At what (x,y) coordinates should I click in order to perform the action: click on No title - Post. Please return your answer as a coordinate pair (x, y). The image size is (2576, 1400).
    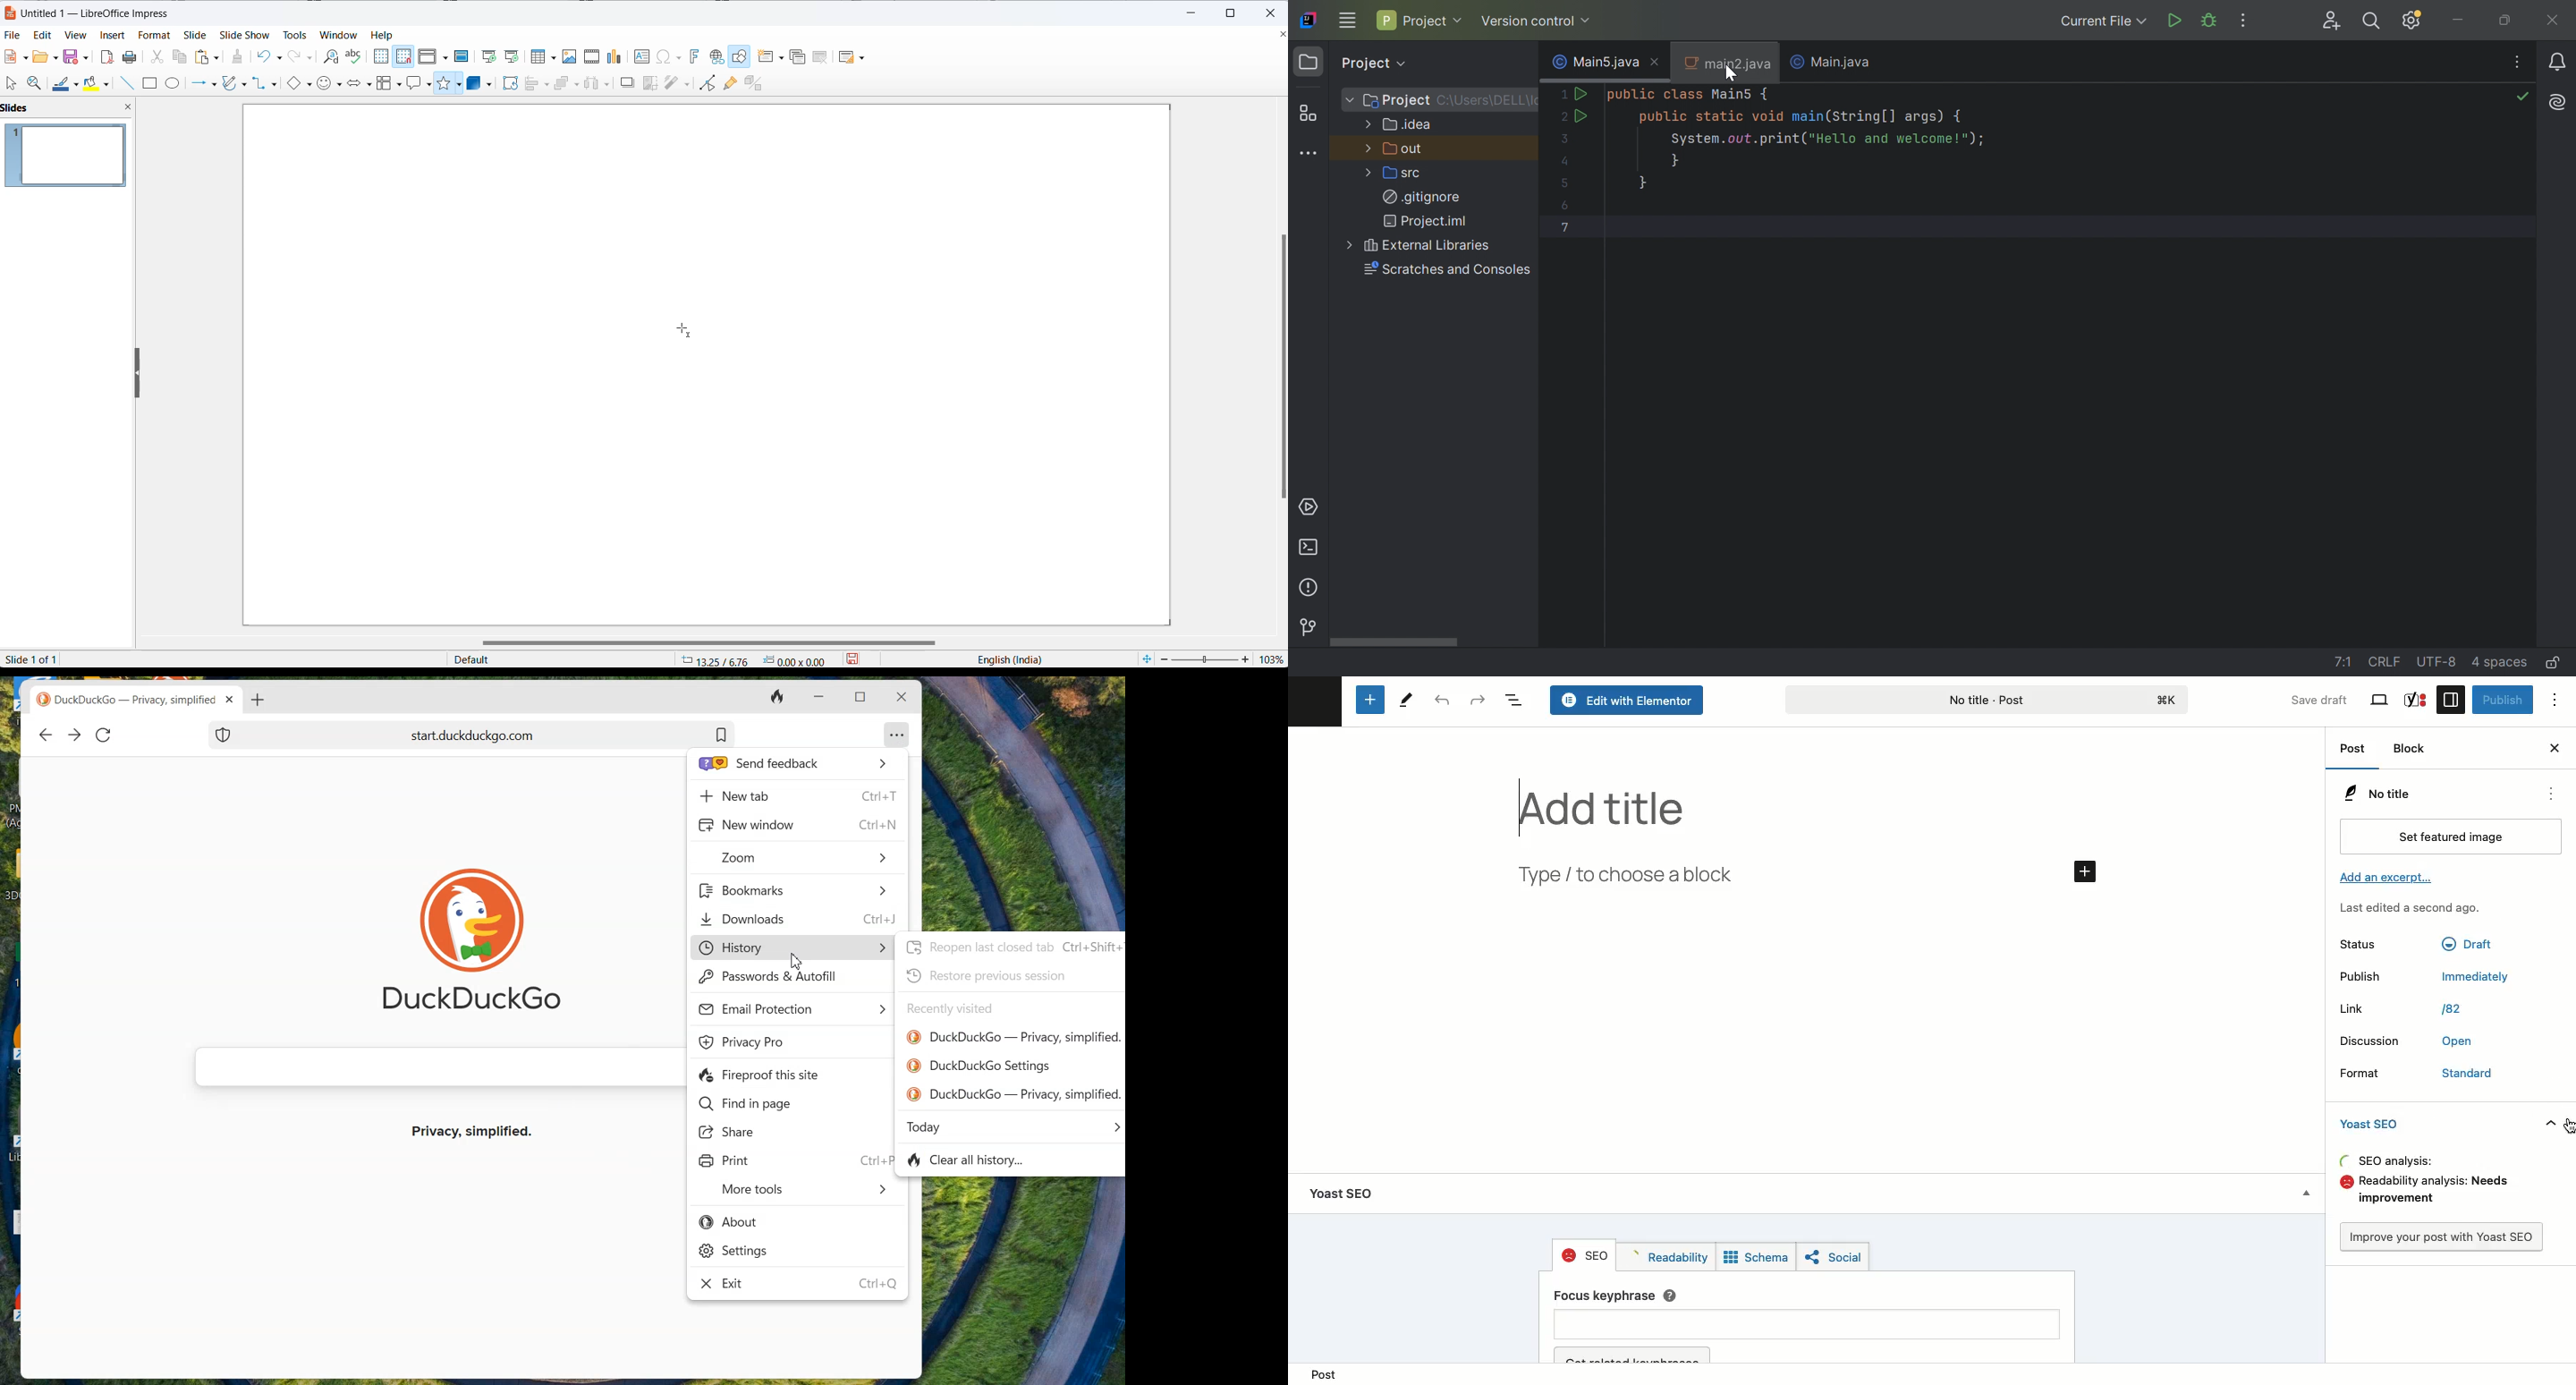
    Looking at the image, I should click on (1986, 701).